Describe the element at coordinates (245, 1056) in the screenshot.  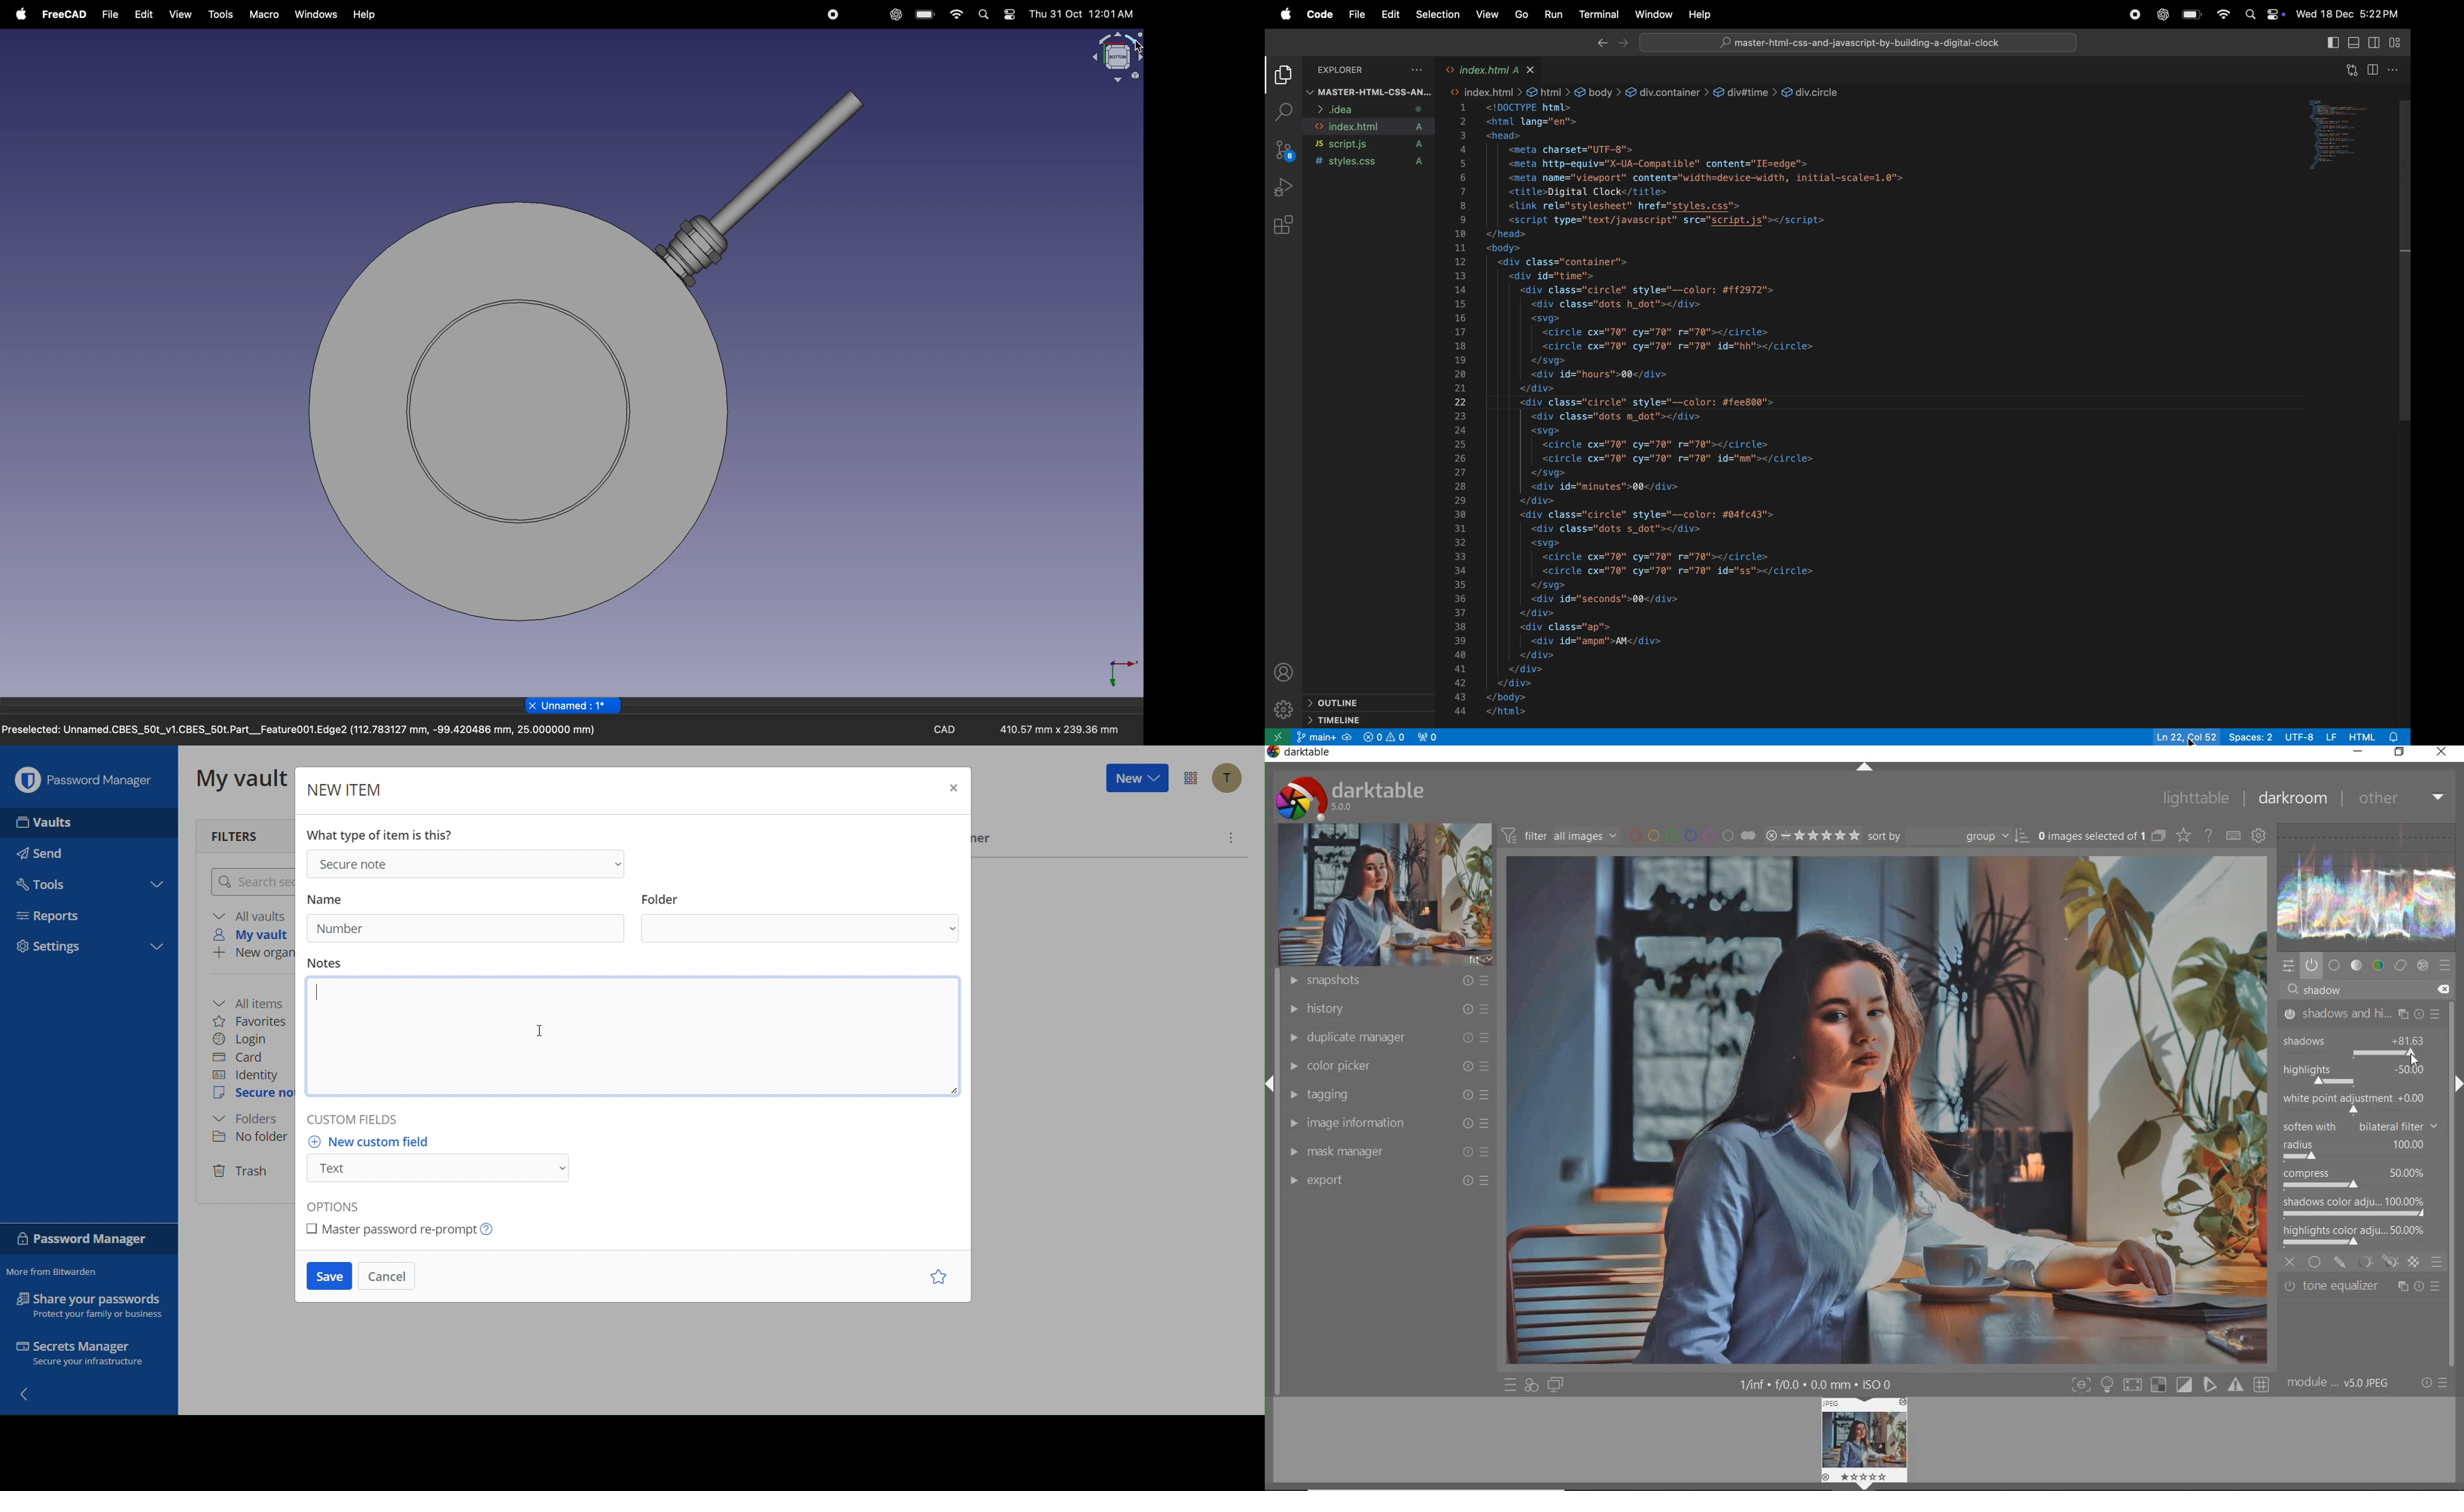
I see `Card` at that location.